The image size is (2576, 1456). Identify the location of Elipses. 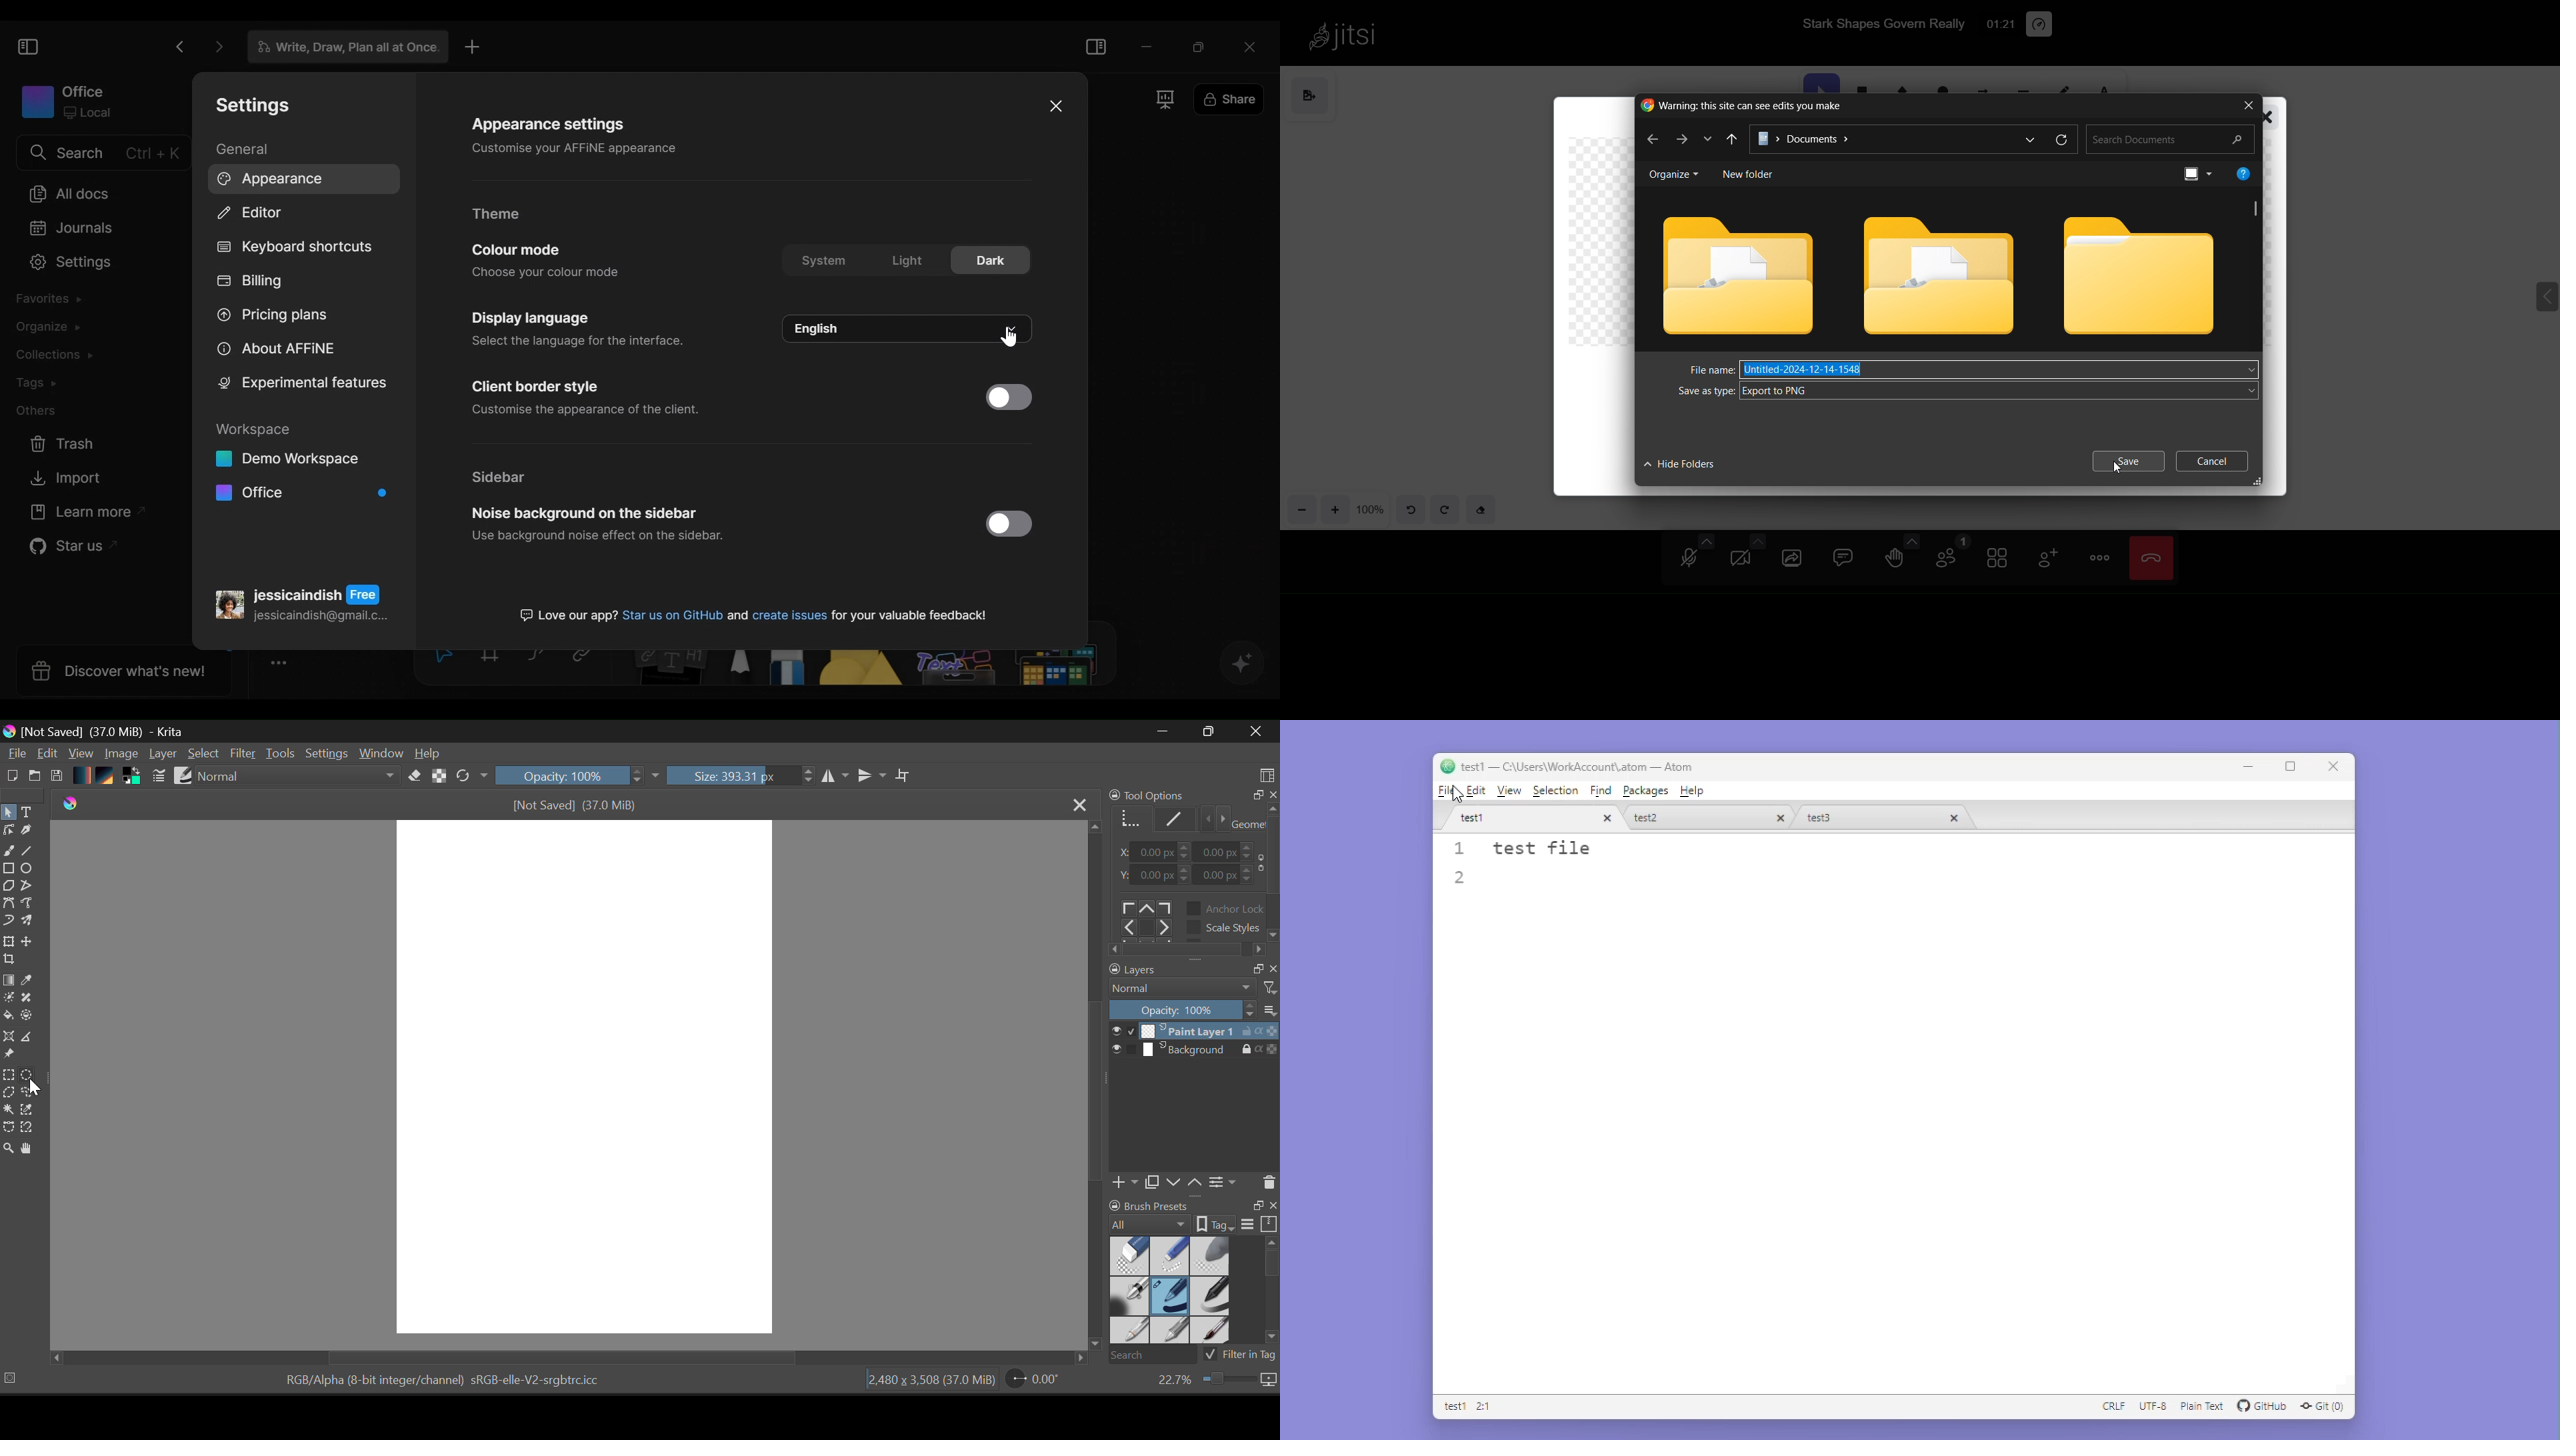
(29, 870).